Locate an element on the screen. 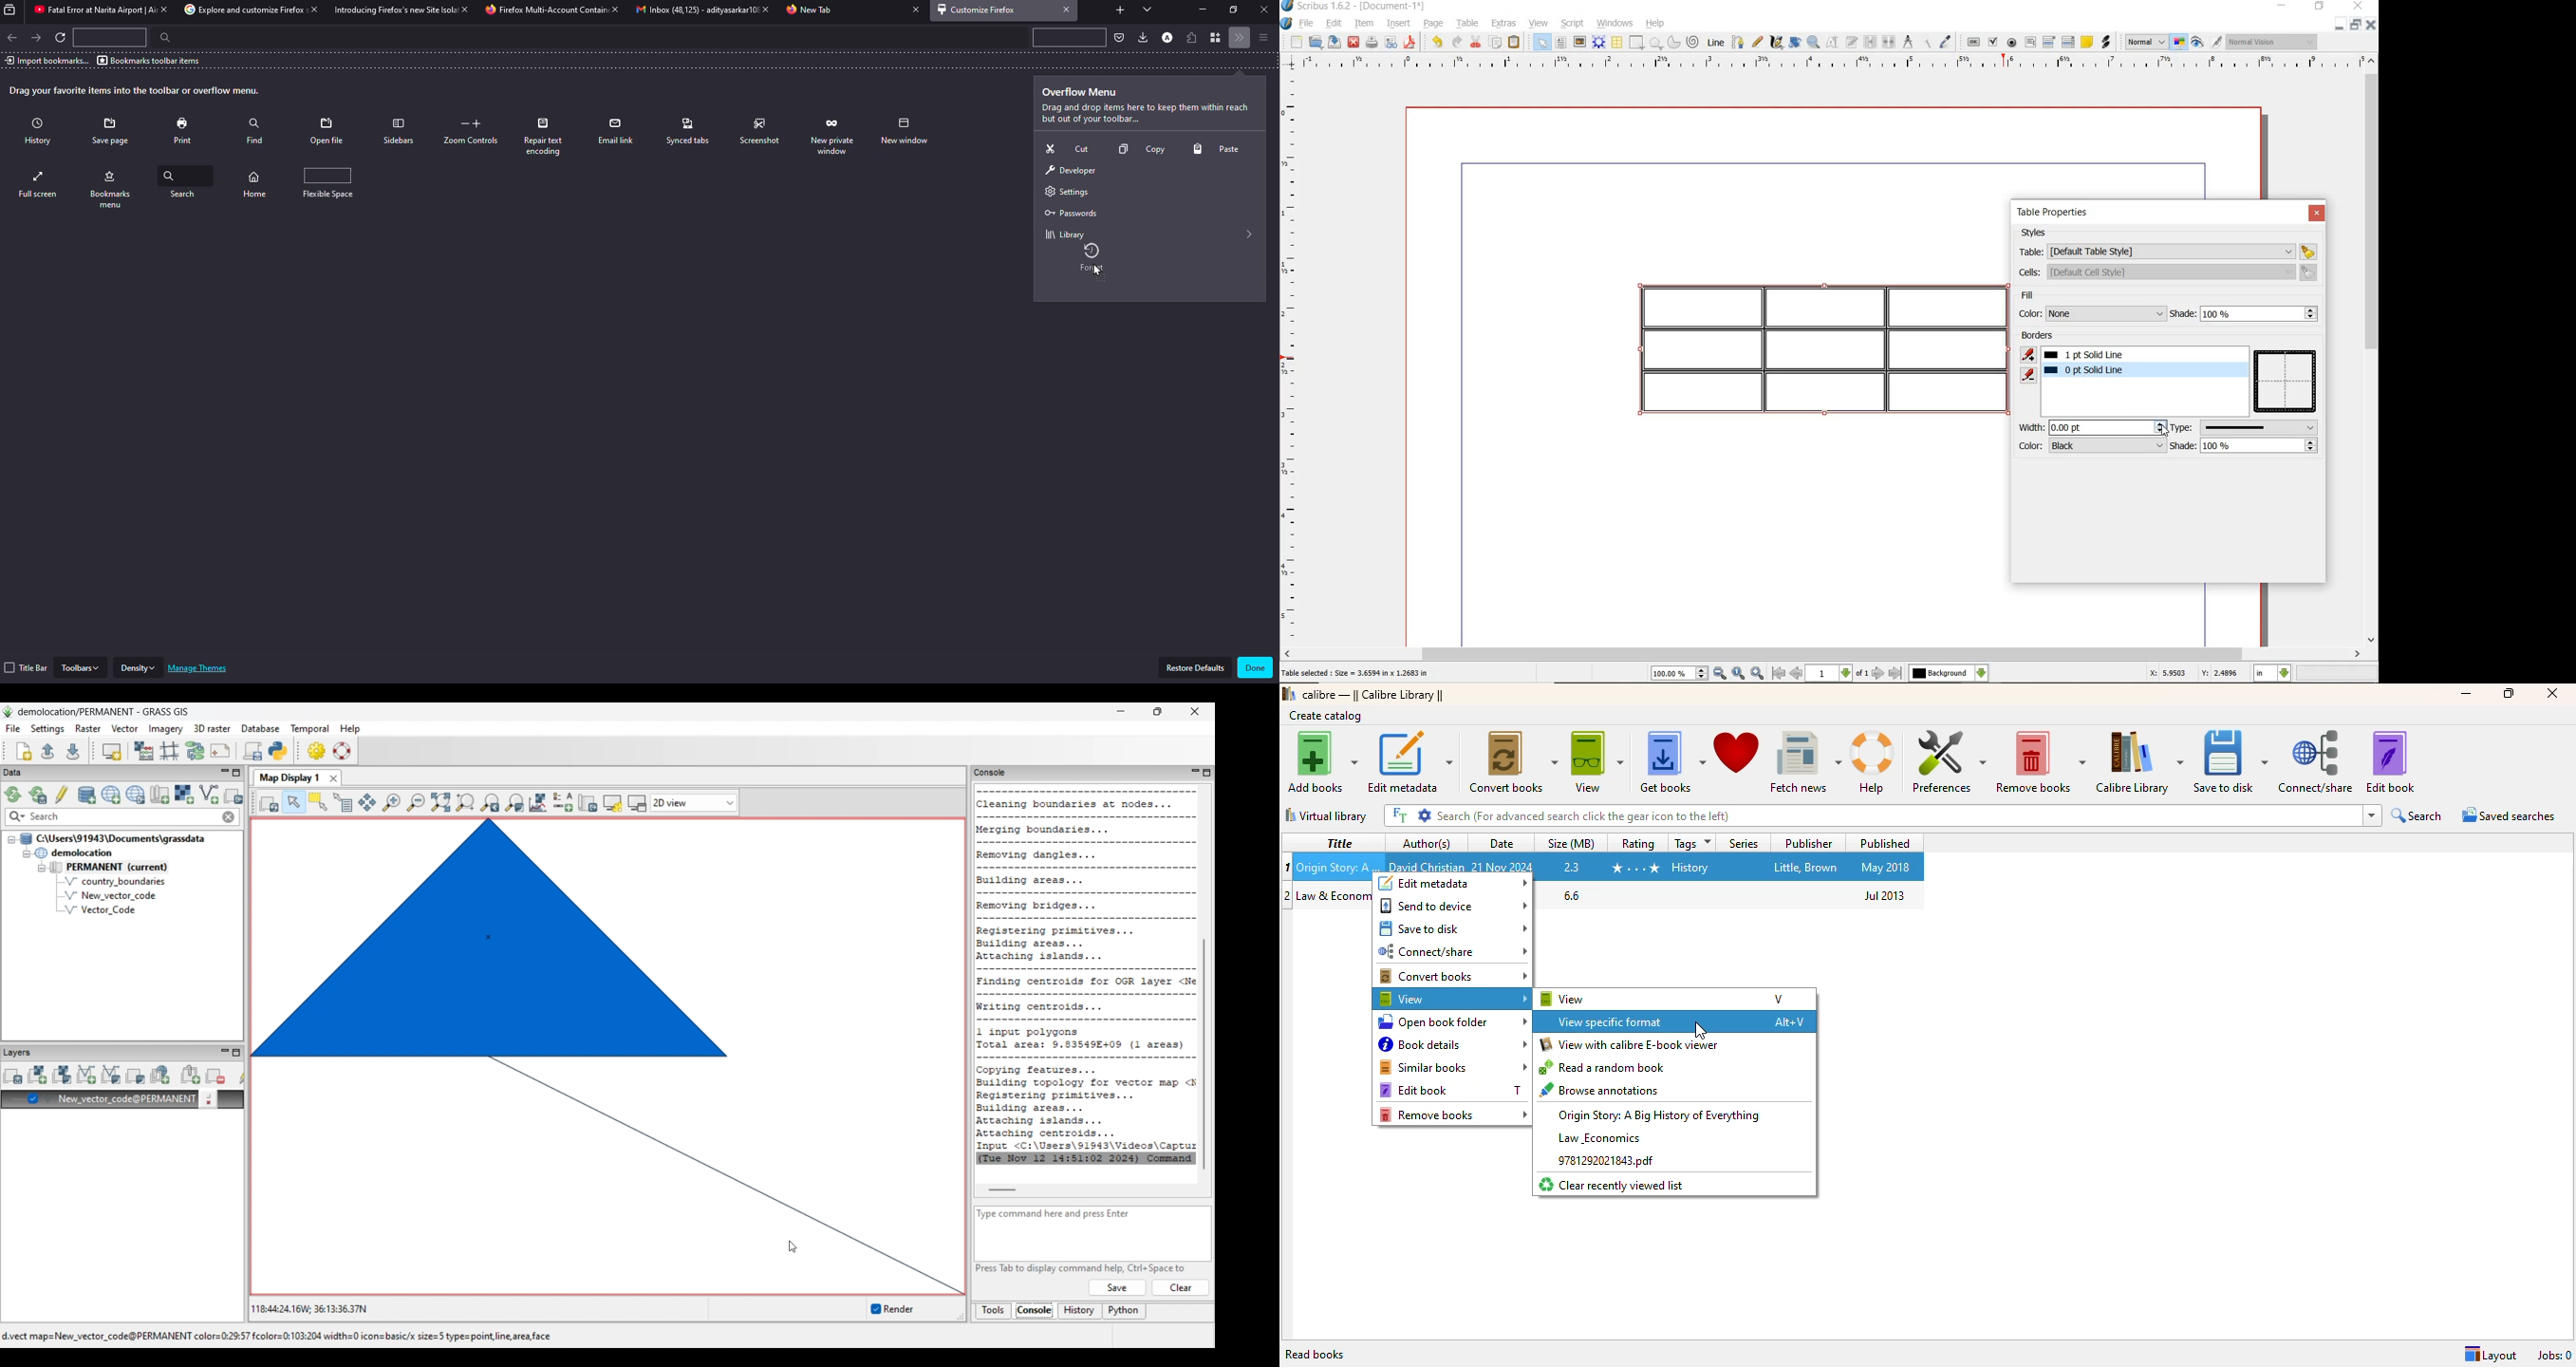  shade is located at coordinates (2242, 445).